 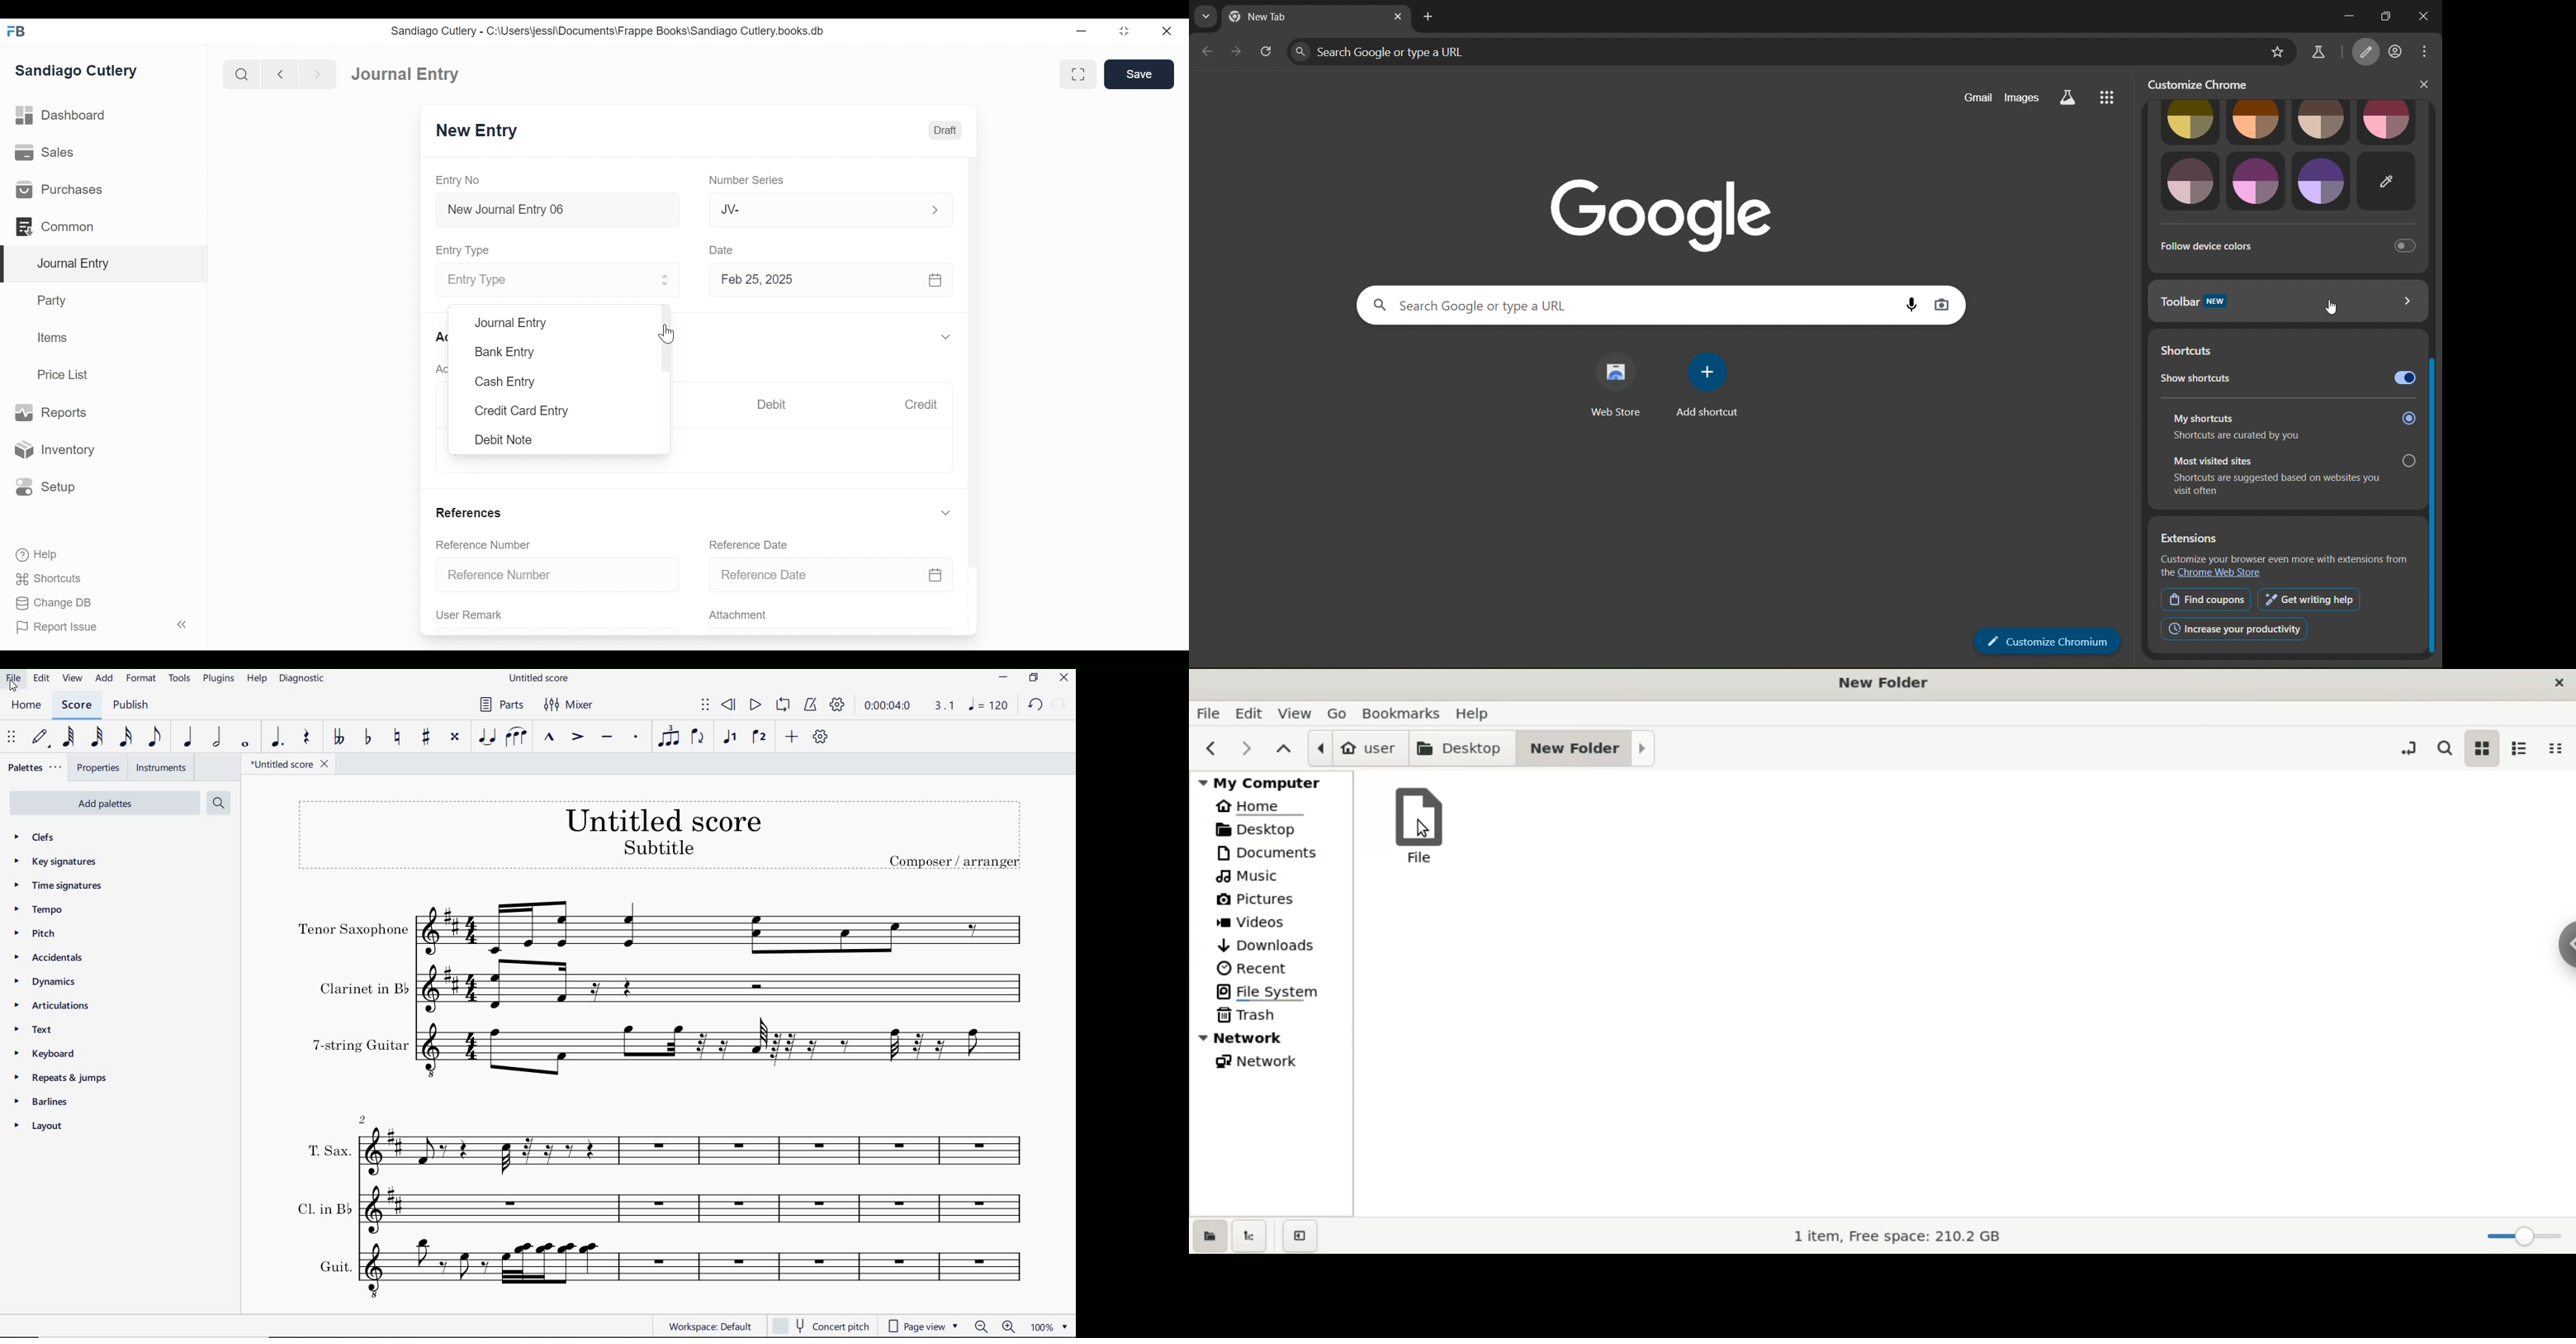 What do you see at coordinates (454, 739) in the screenshot?
I see `TOGGLE DOUBLE-SHARP` at bounding box center [454, 739].